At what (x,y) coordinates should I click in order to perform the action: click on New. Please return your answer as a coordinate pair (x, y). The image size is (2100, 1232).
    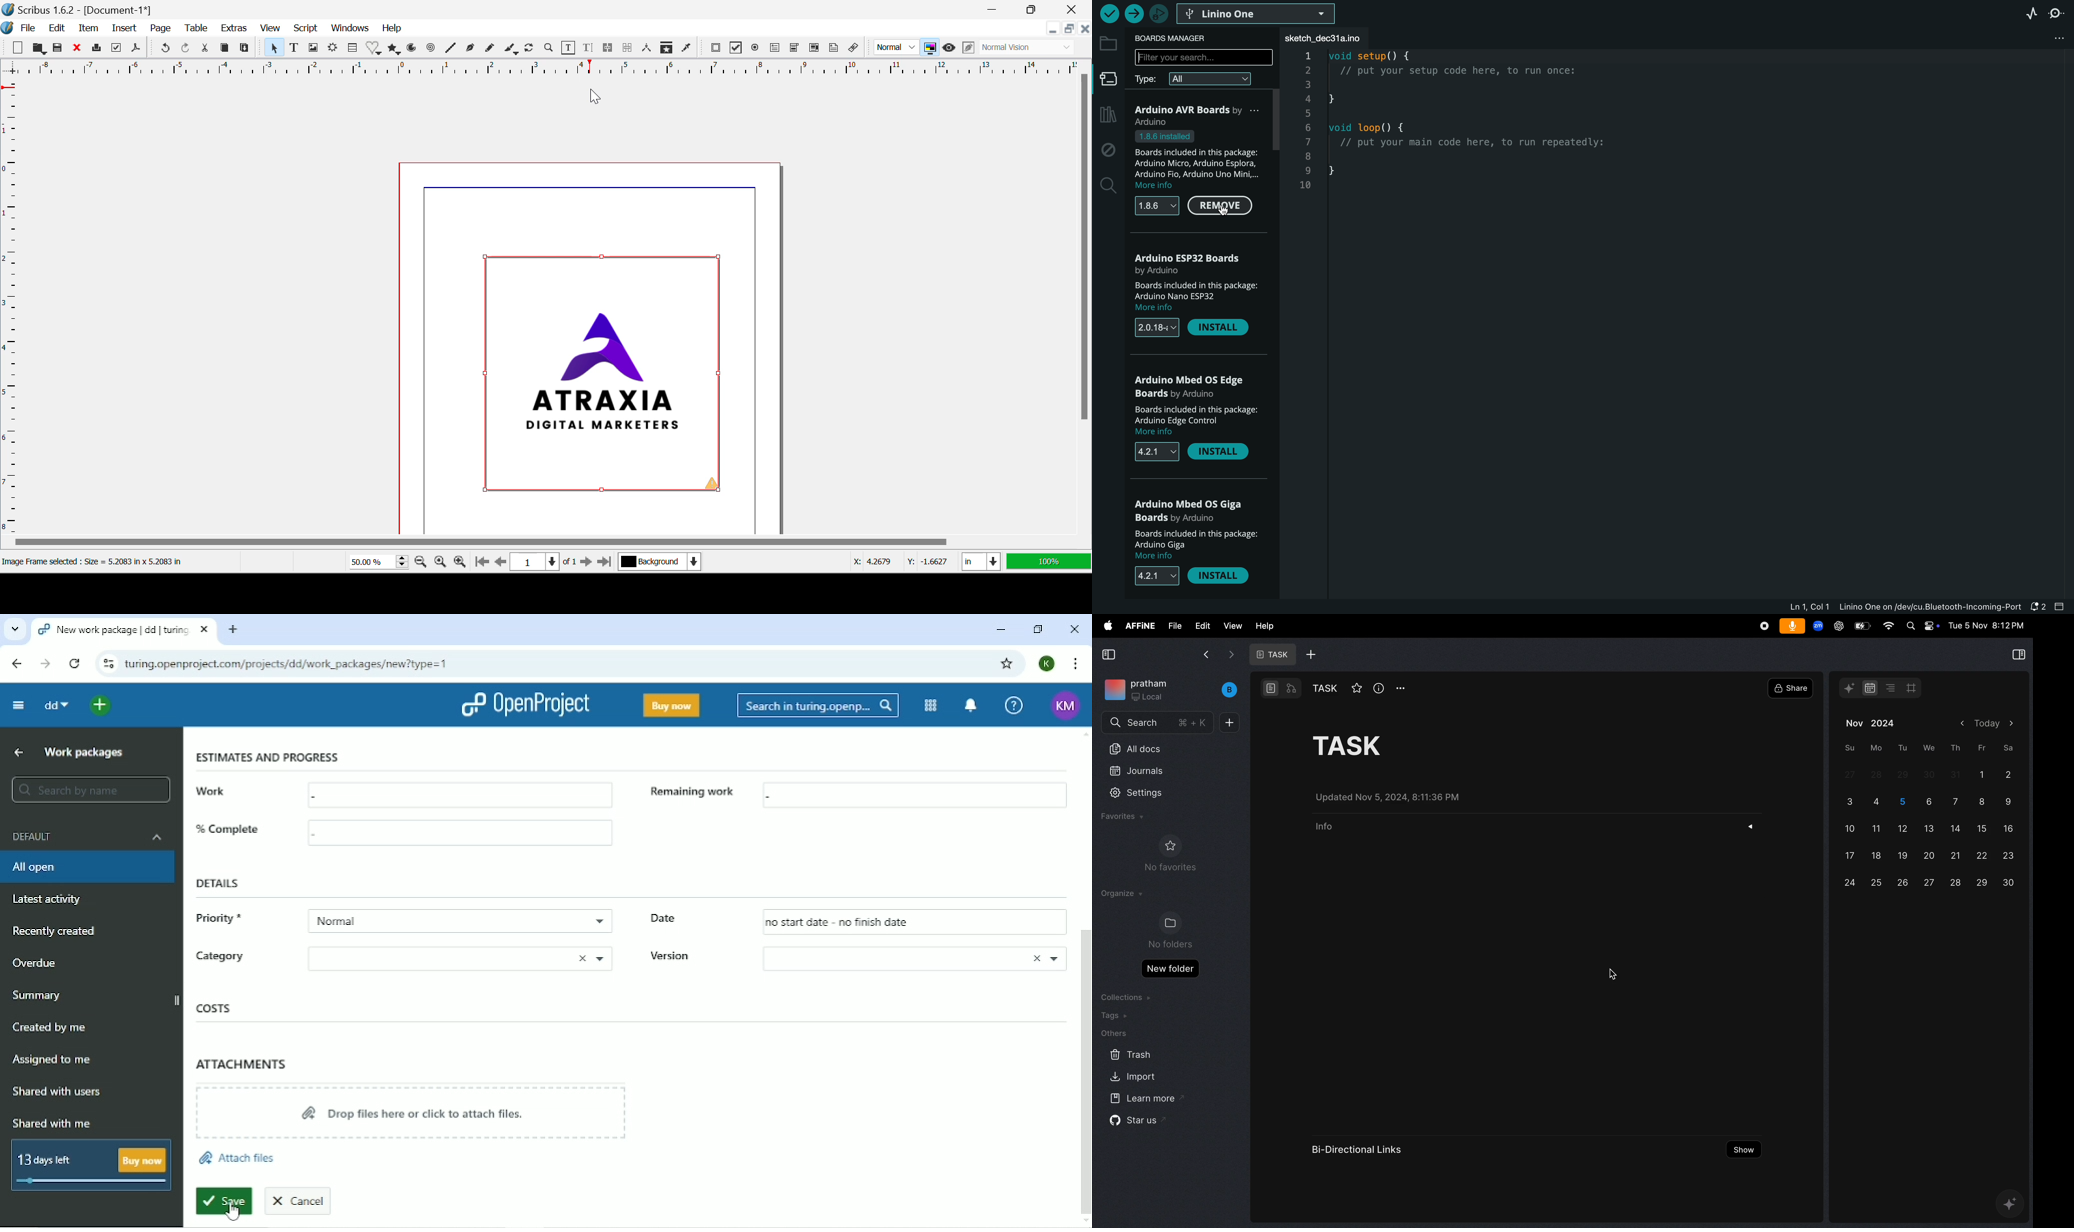
    Looking at the image, I should click on (17, 47).